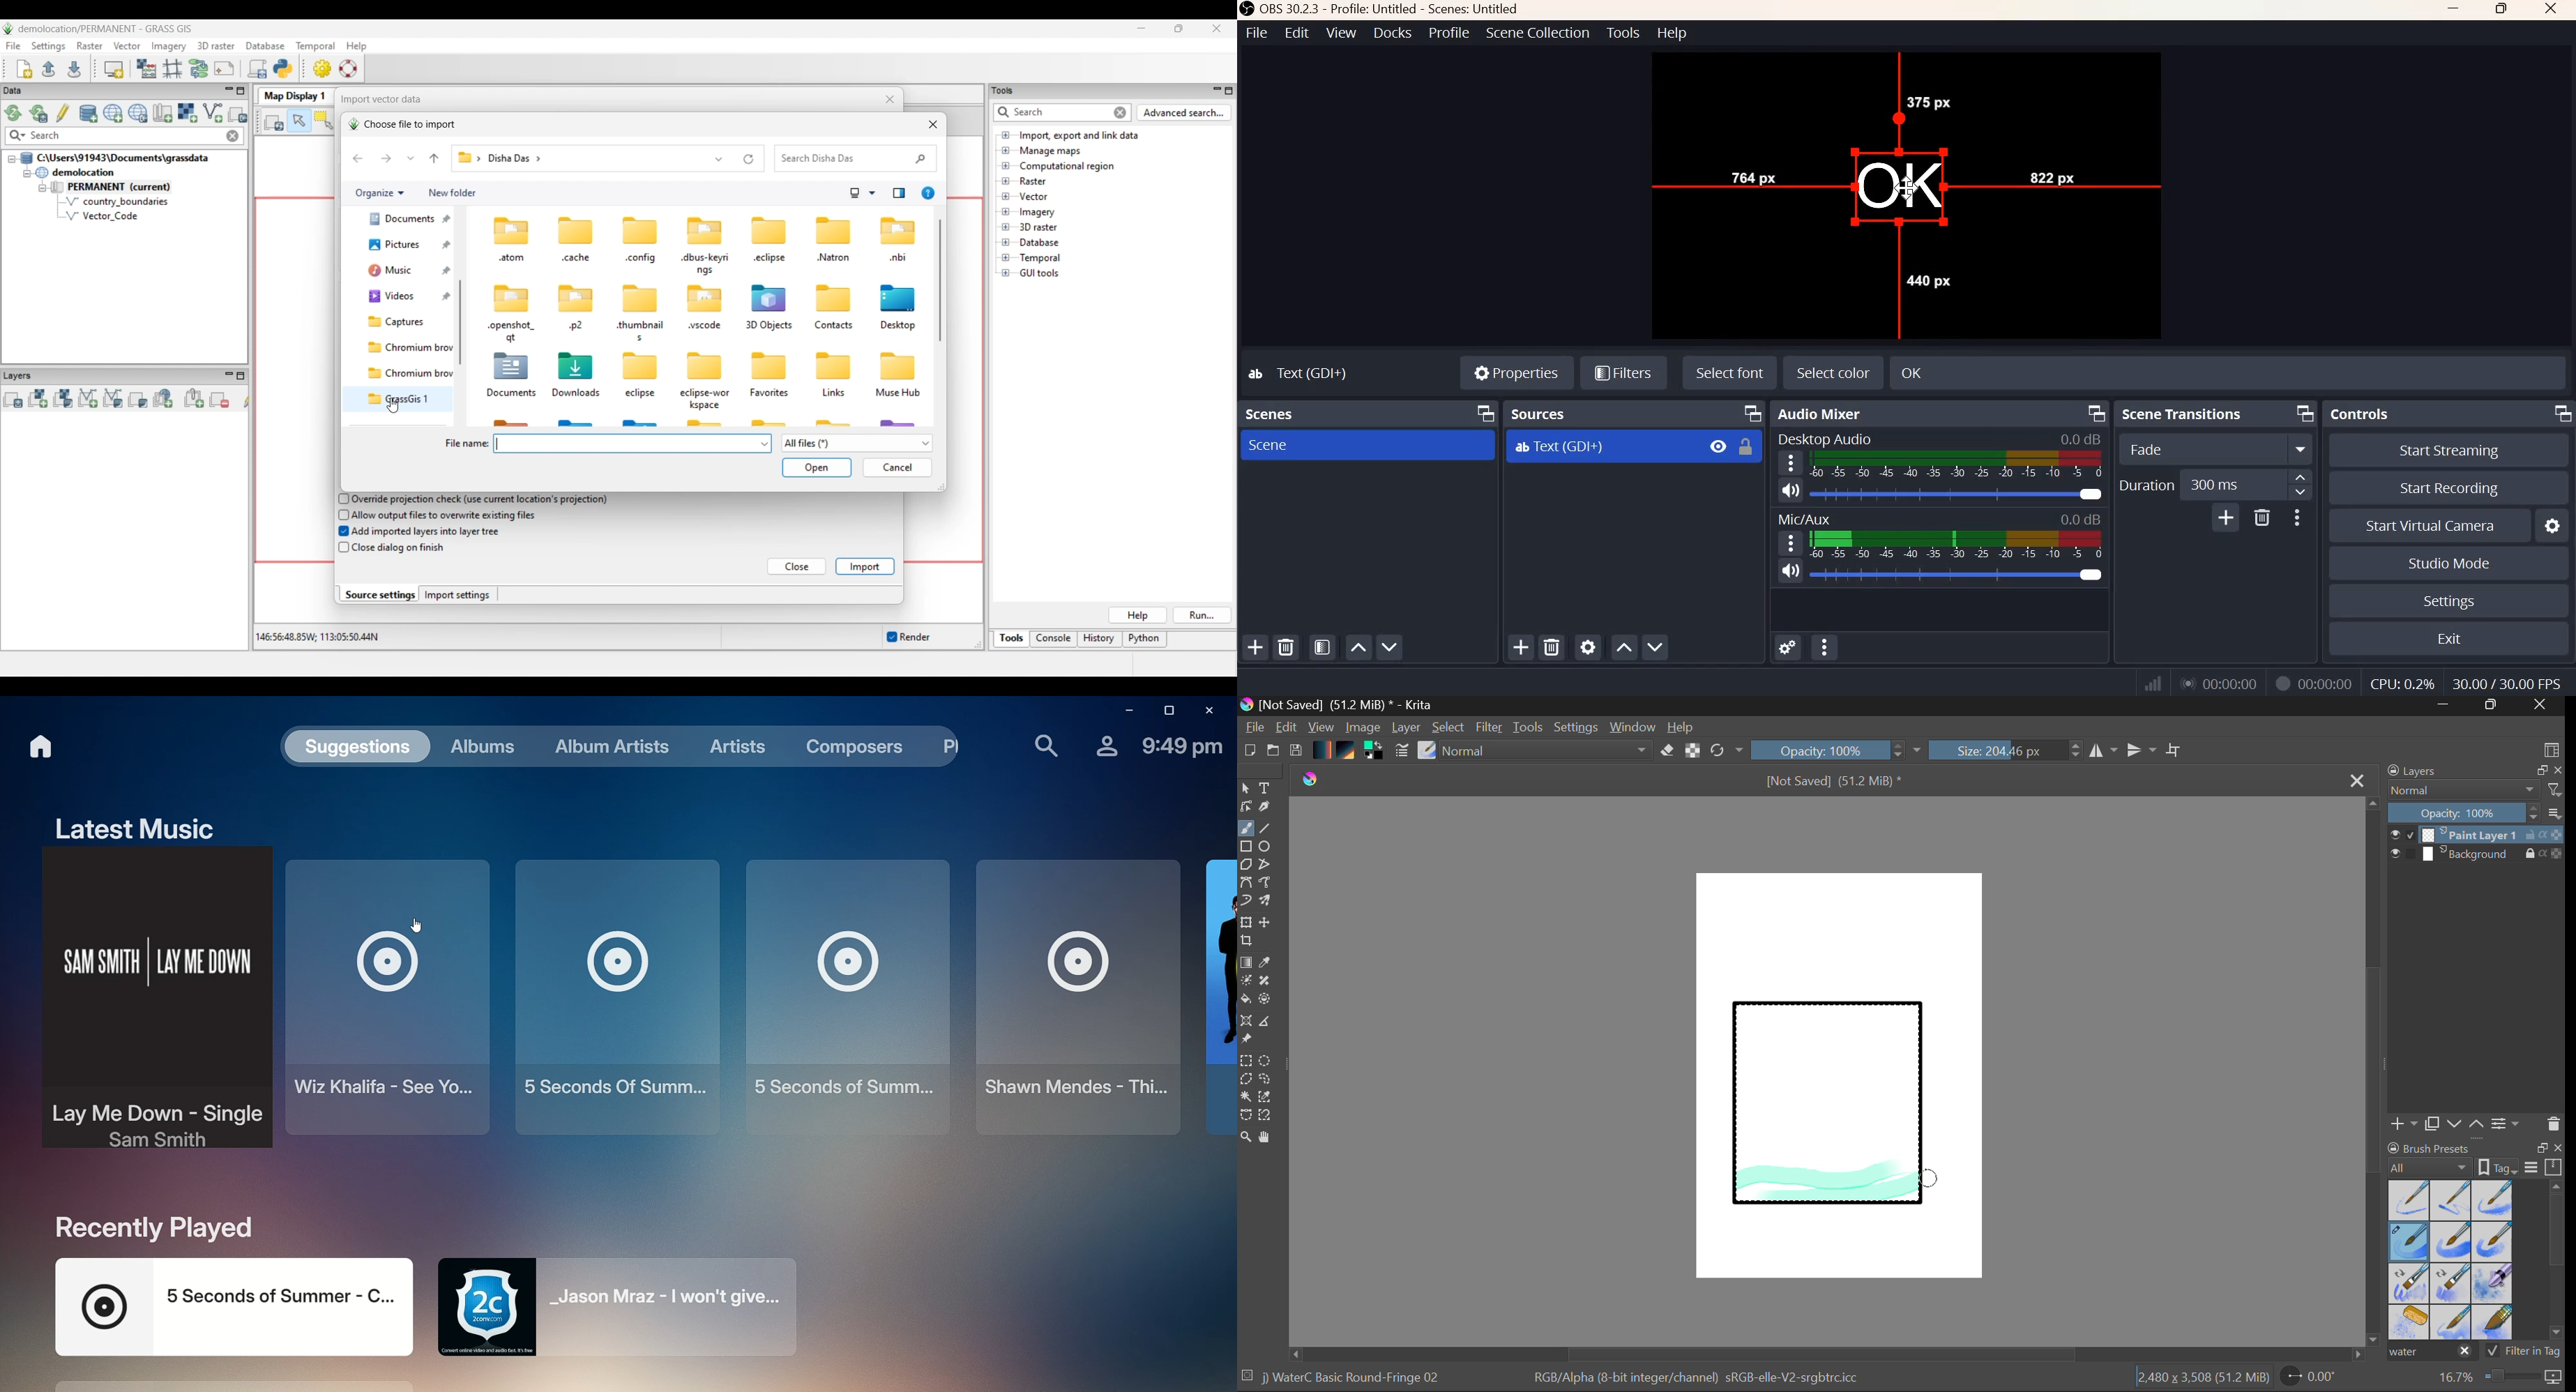 Image resolution: width=2576 pixels, height=1400 pixels. Describe the element at coordinates (2449, 563) in the screenshot. I see `Studio mode` at that location.